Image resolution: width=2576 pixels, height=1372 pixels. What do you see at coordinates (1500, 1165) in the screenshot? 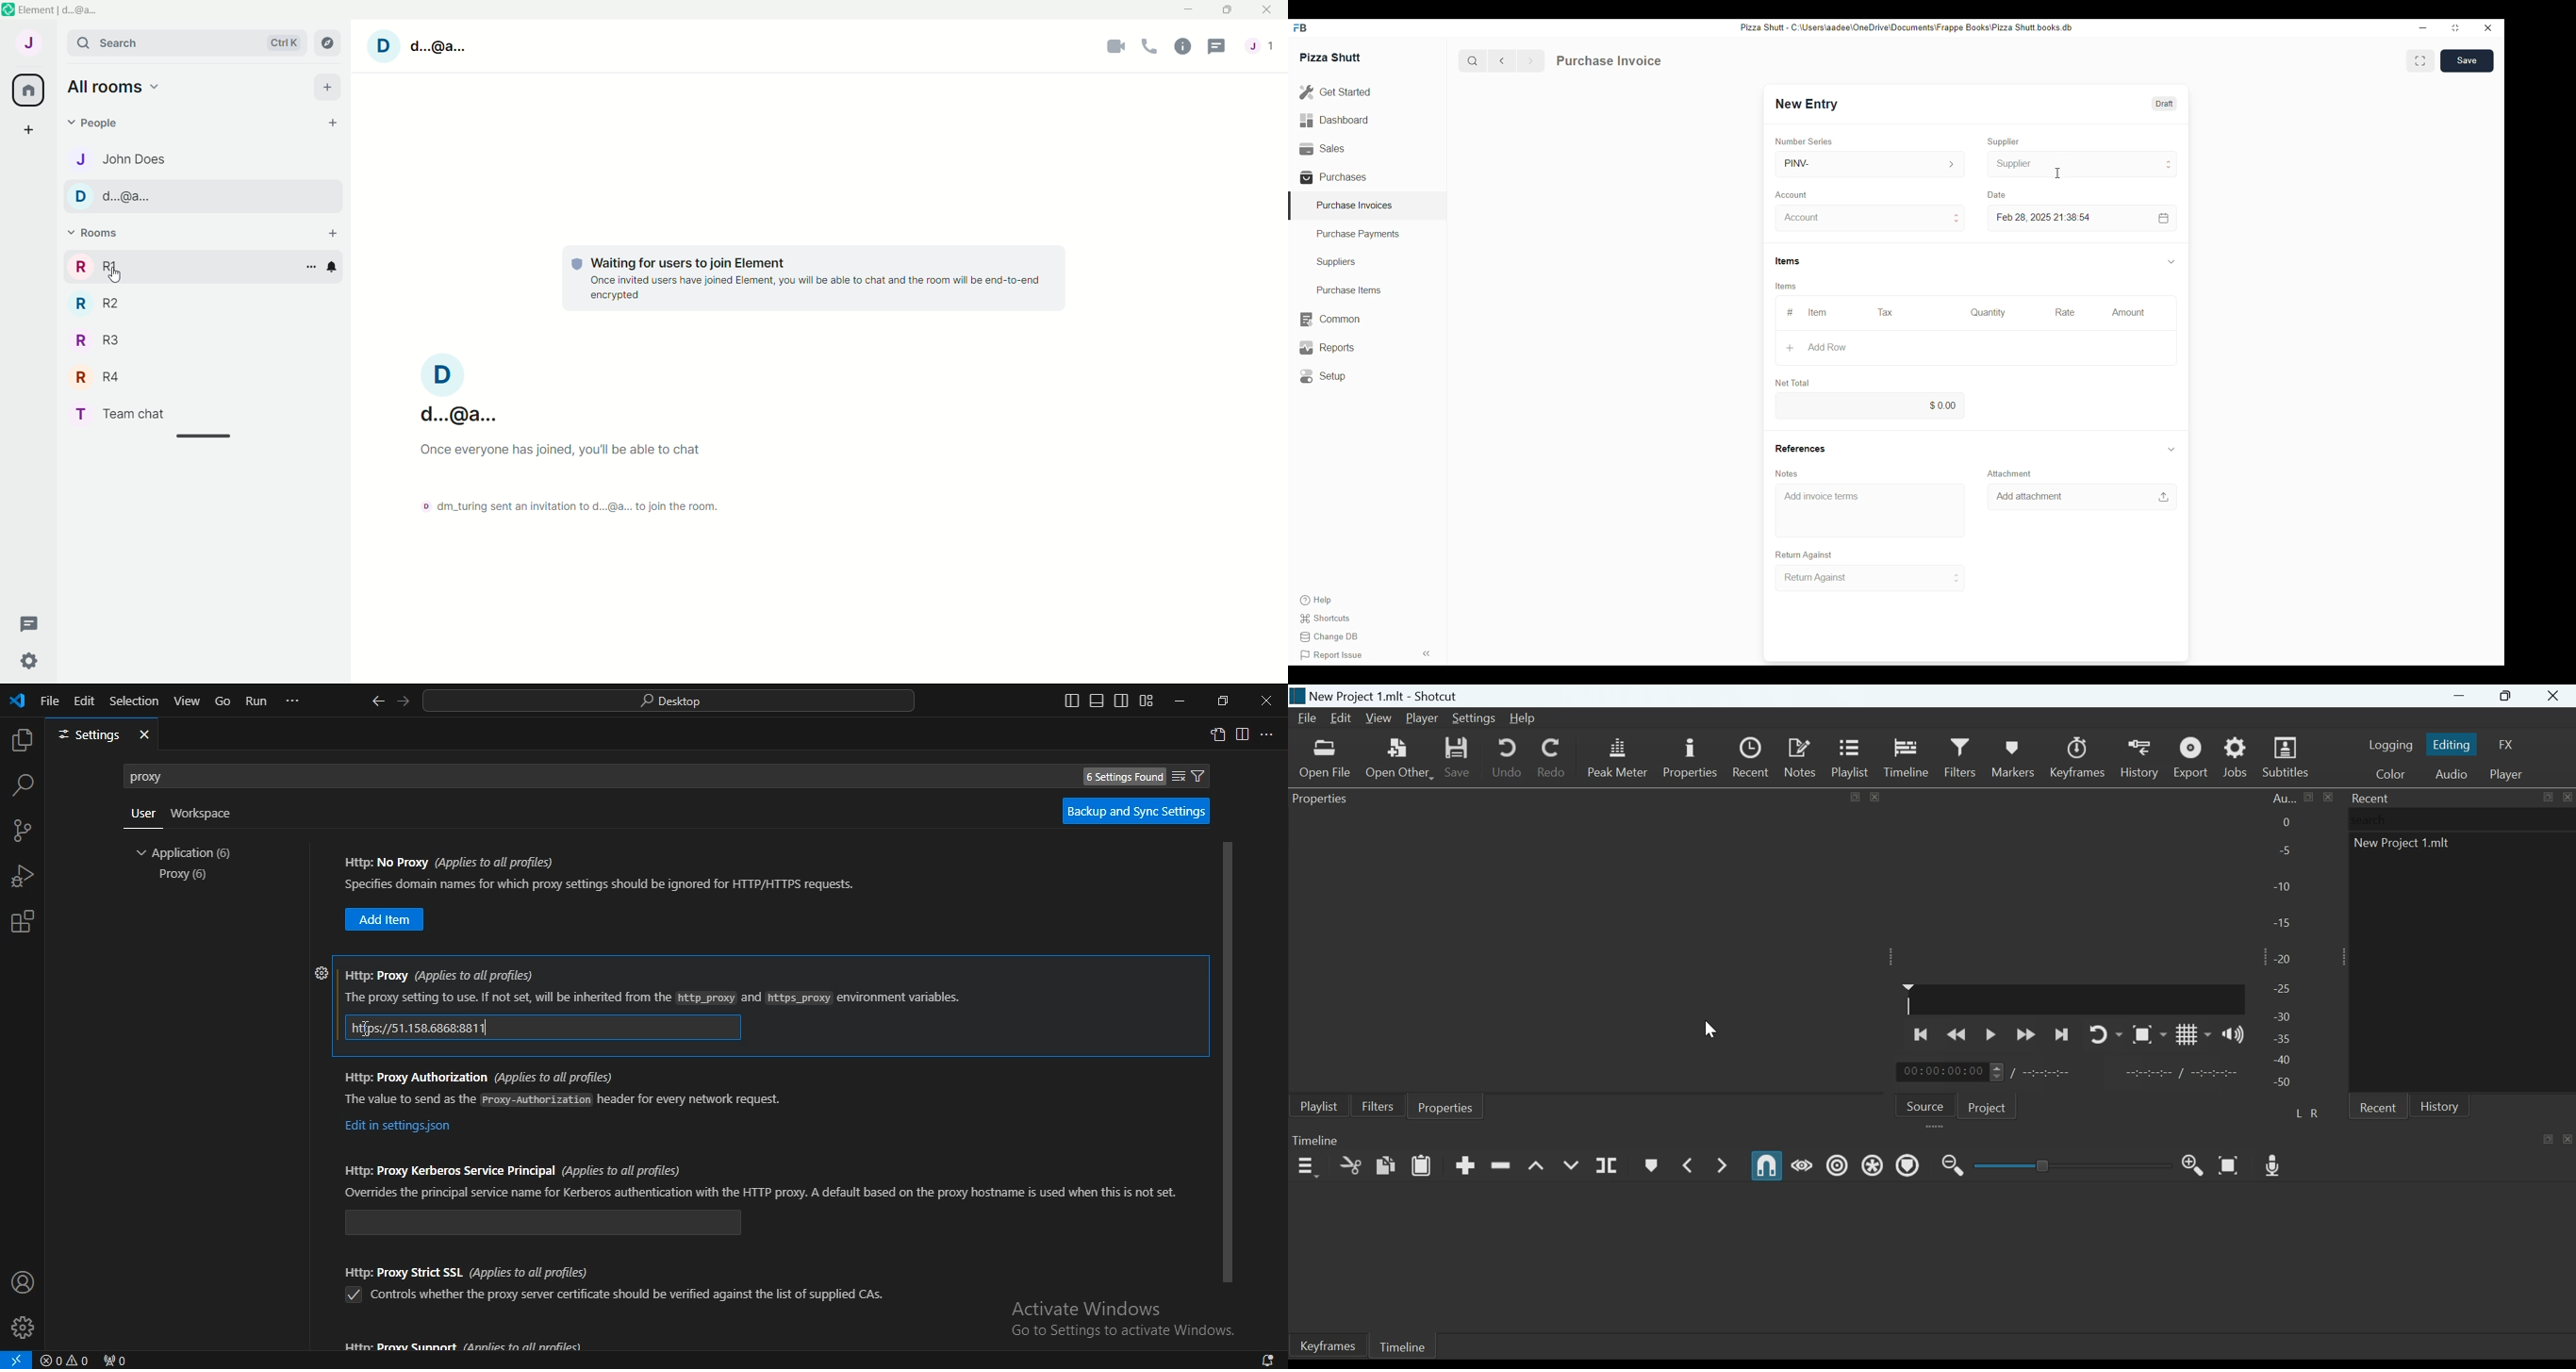
I see `Ripple delete` at bounding box center [1500, 1165].